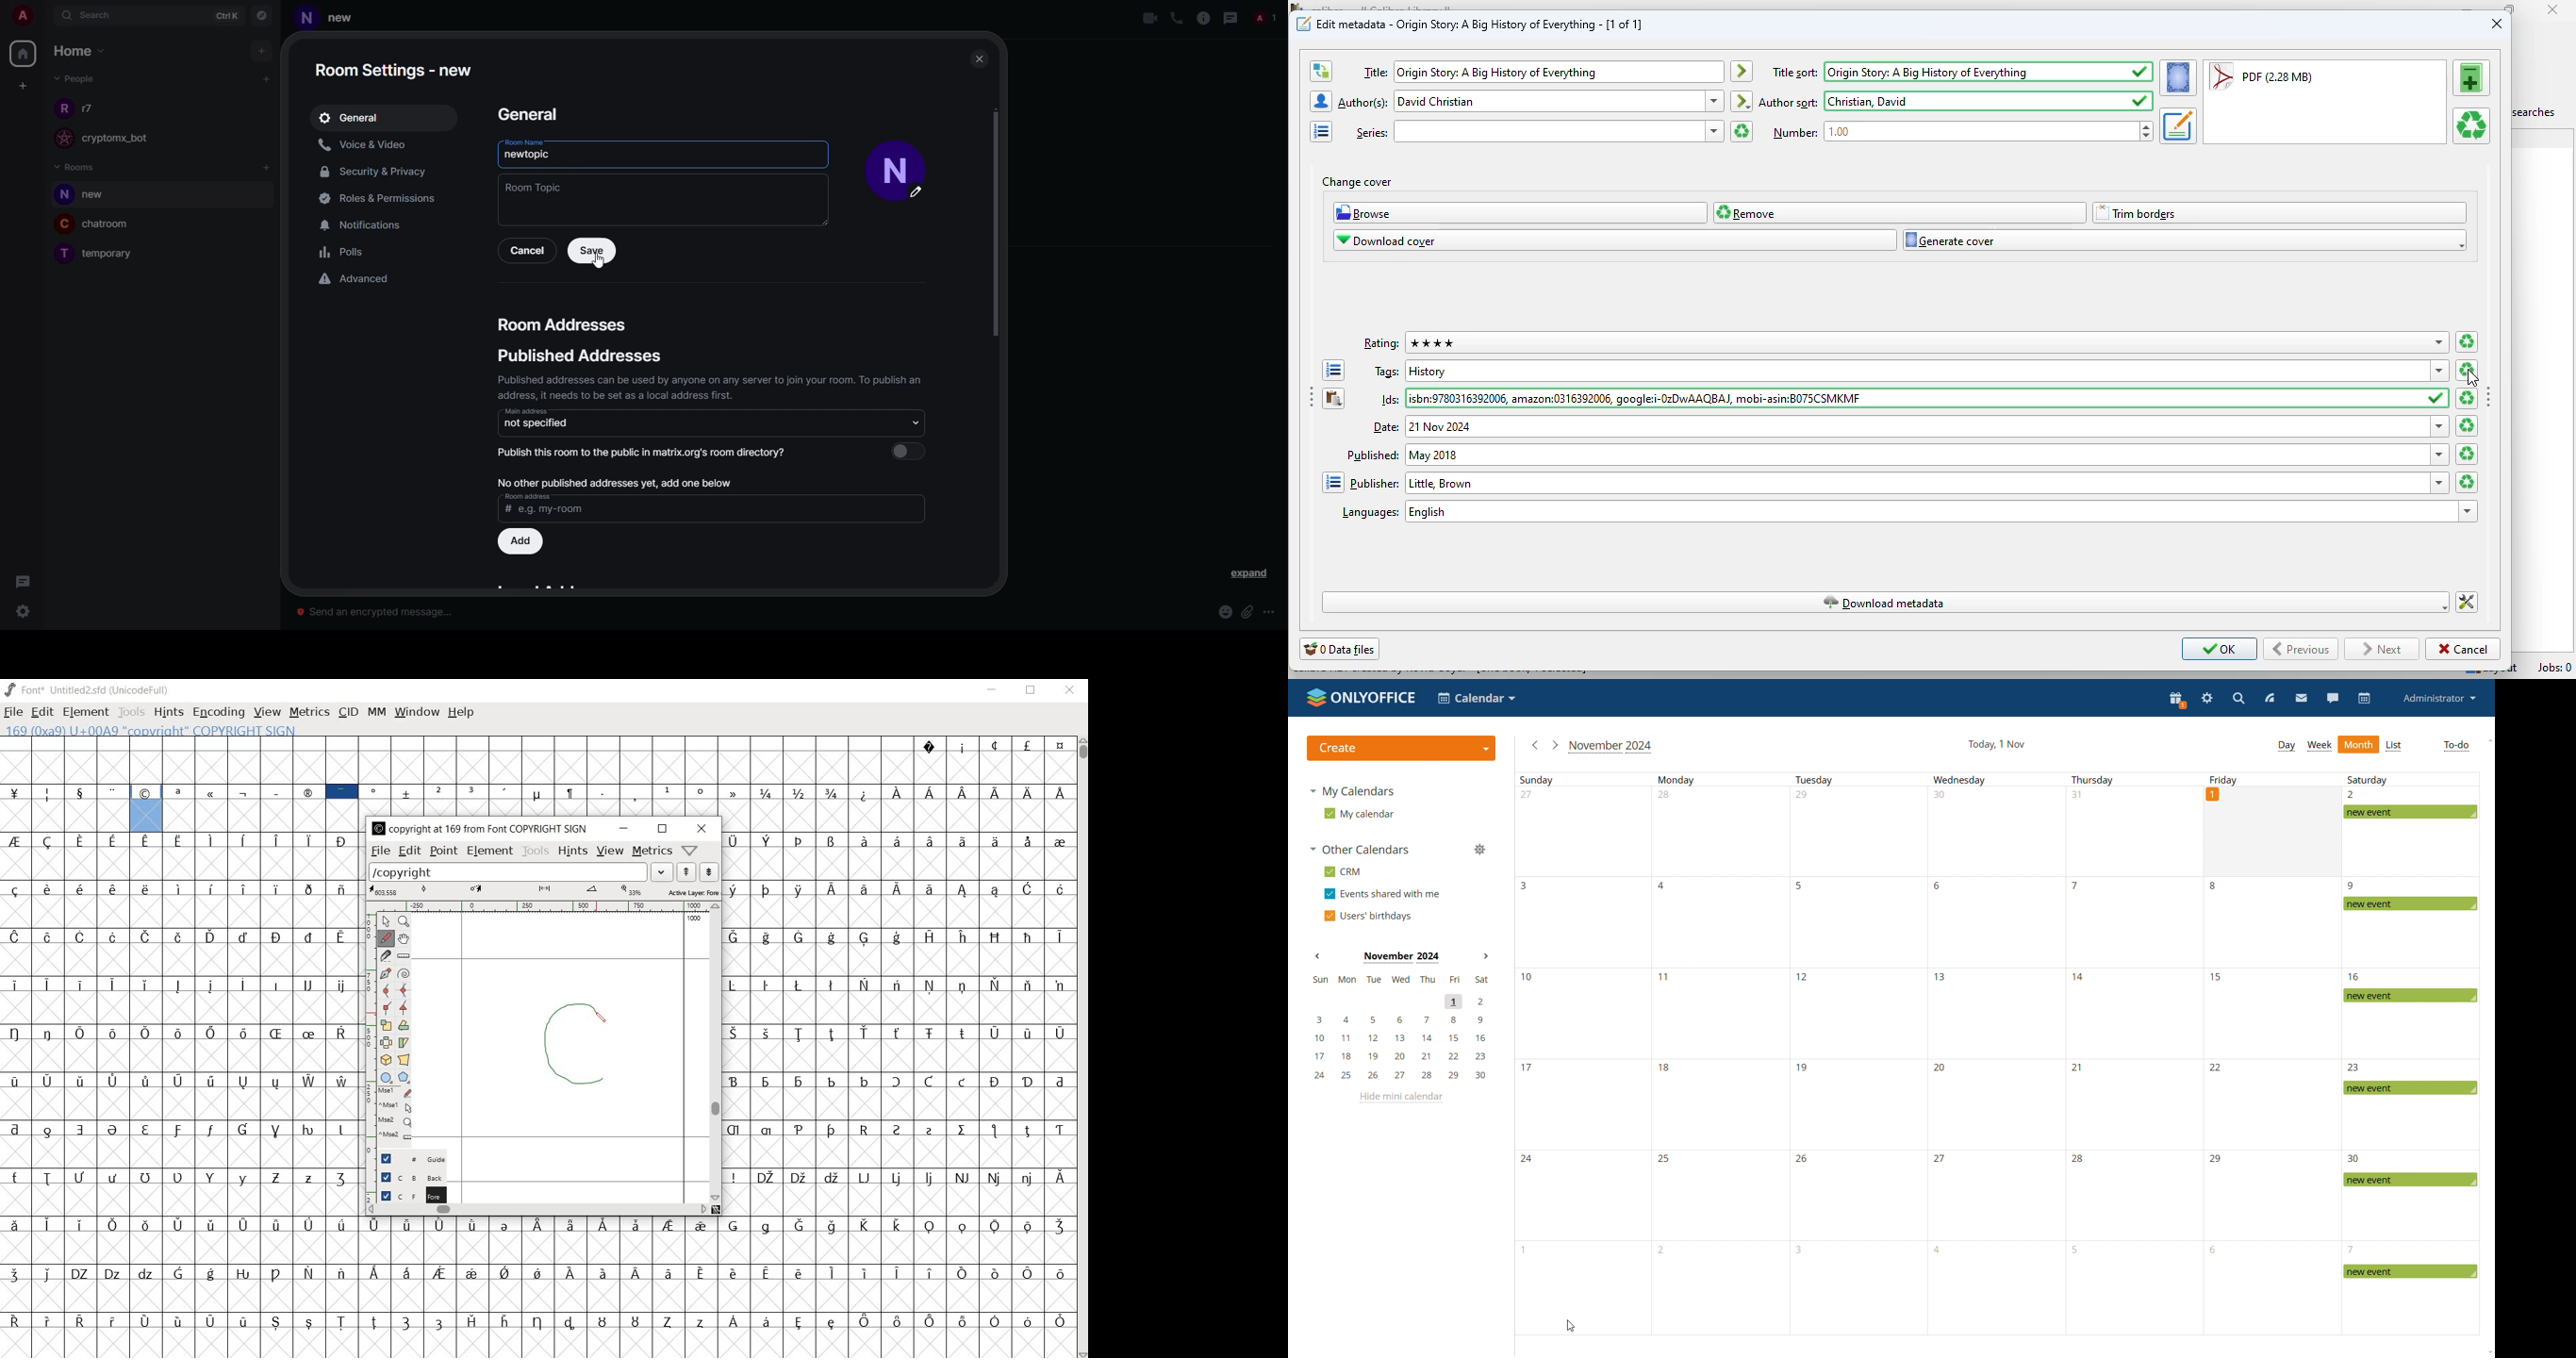  I want to click on profile image, so click(64, 223).